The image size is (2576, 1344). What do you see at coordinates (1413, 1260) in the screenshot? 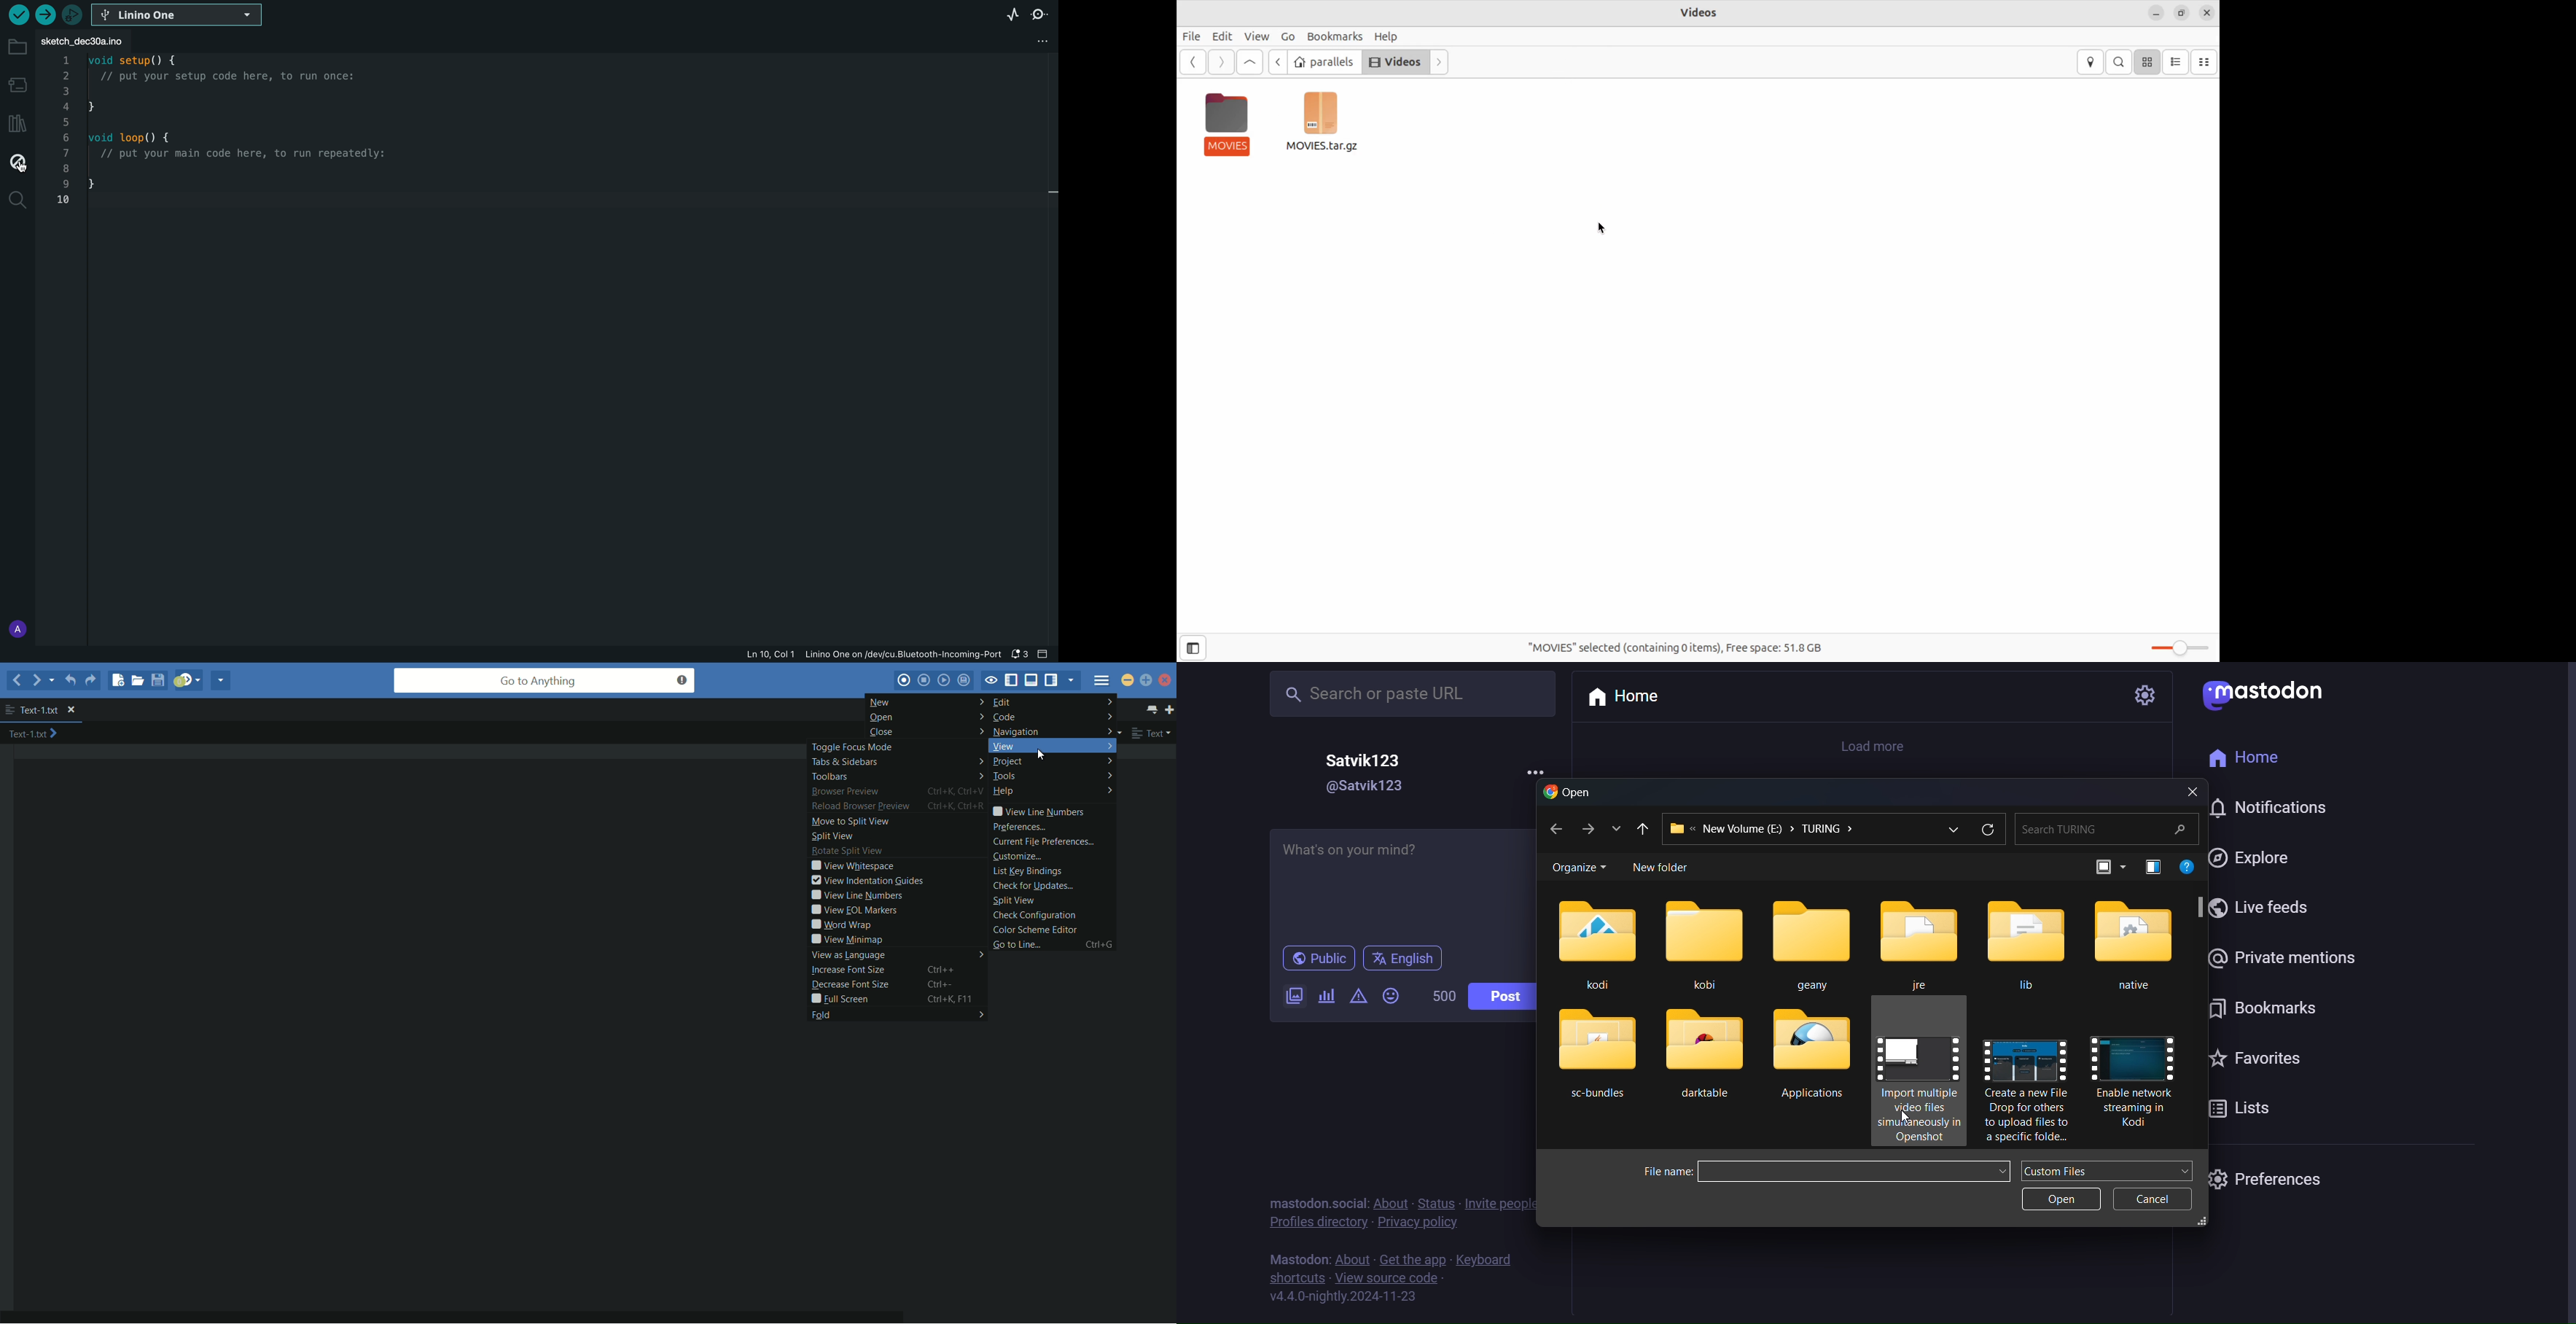
I see `get the app` at bounding box center [1413, 1260].